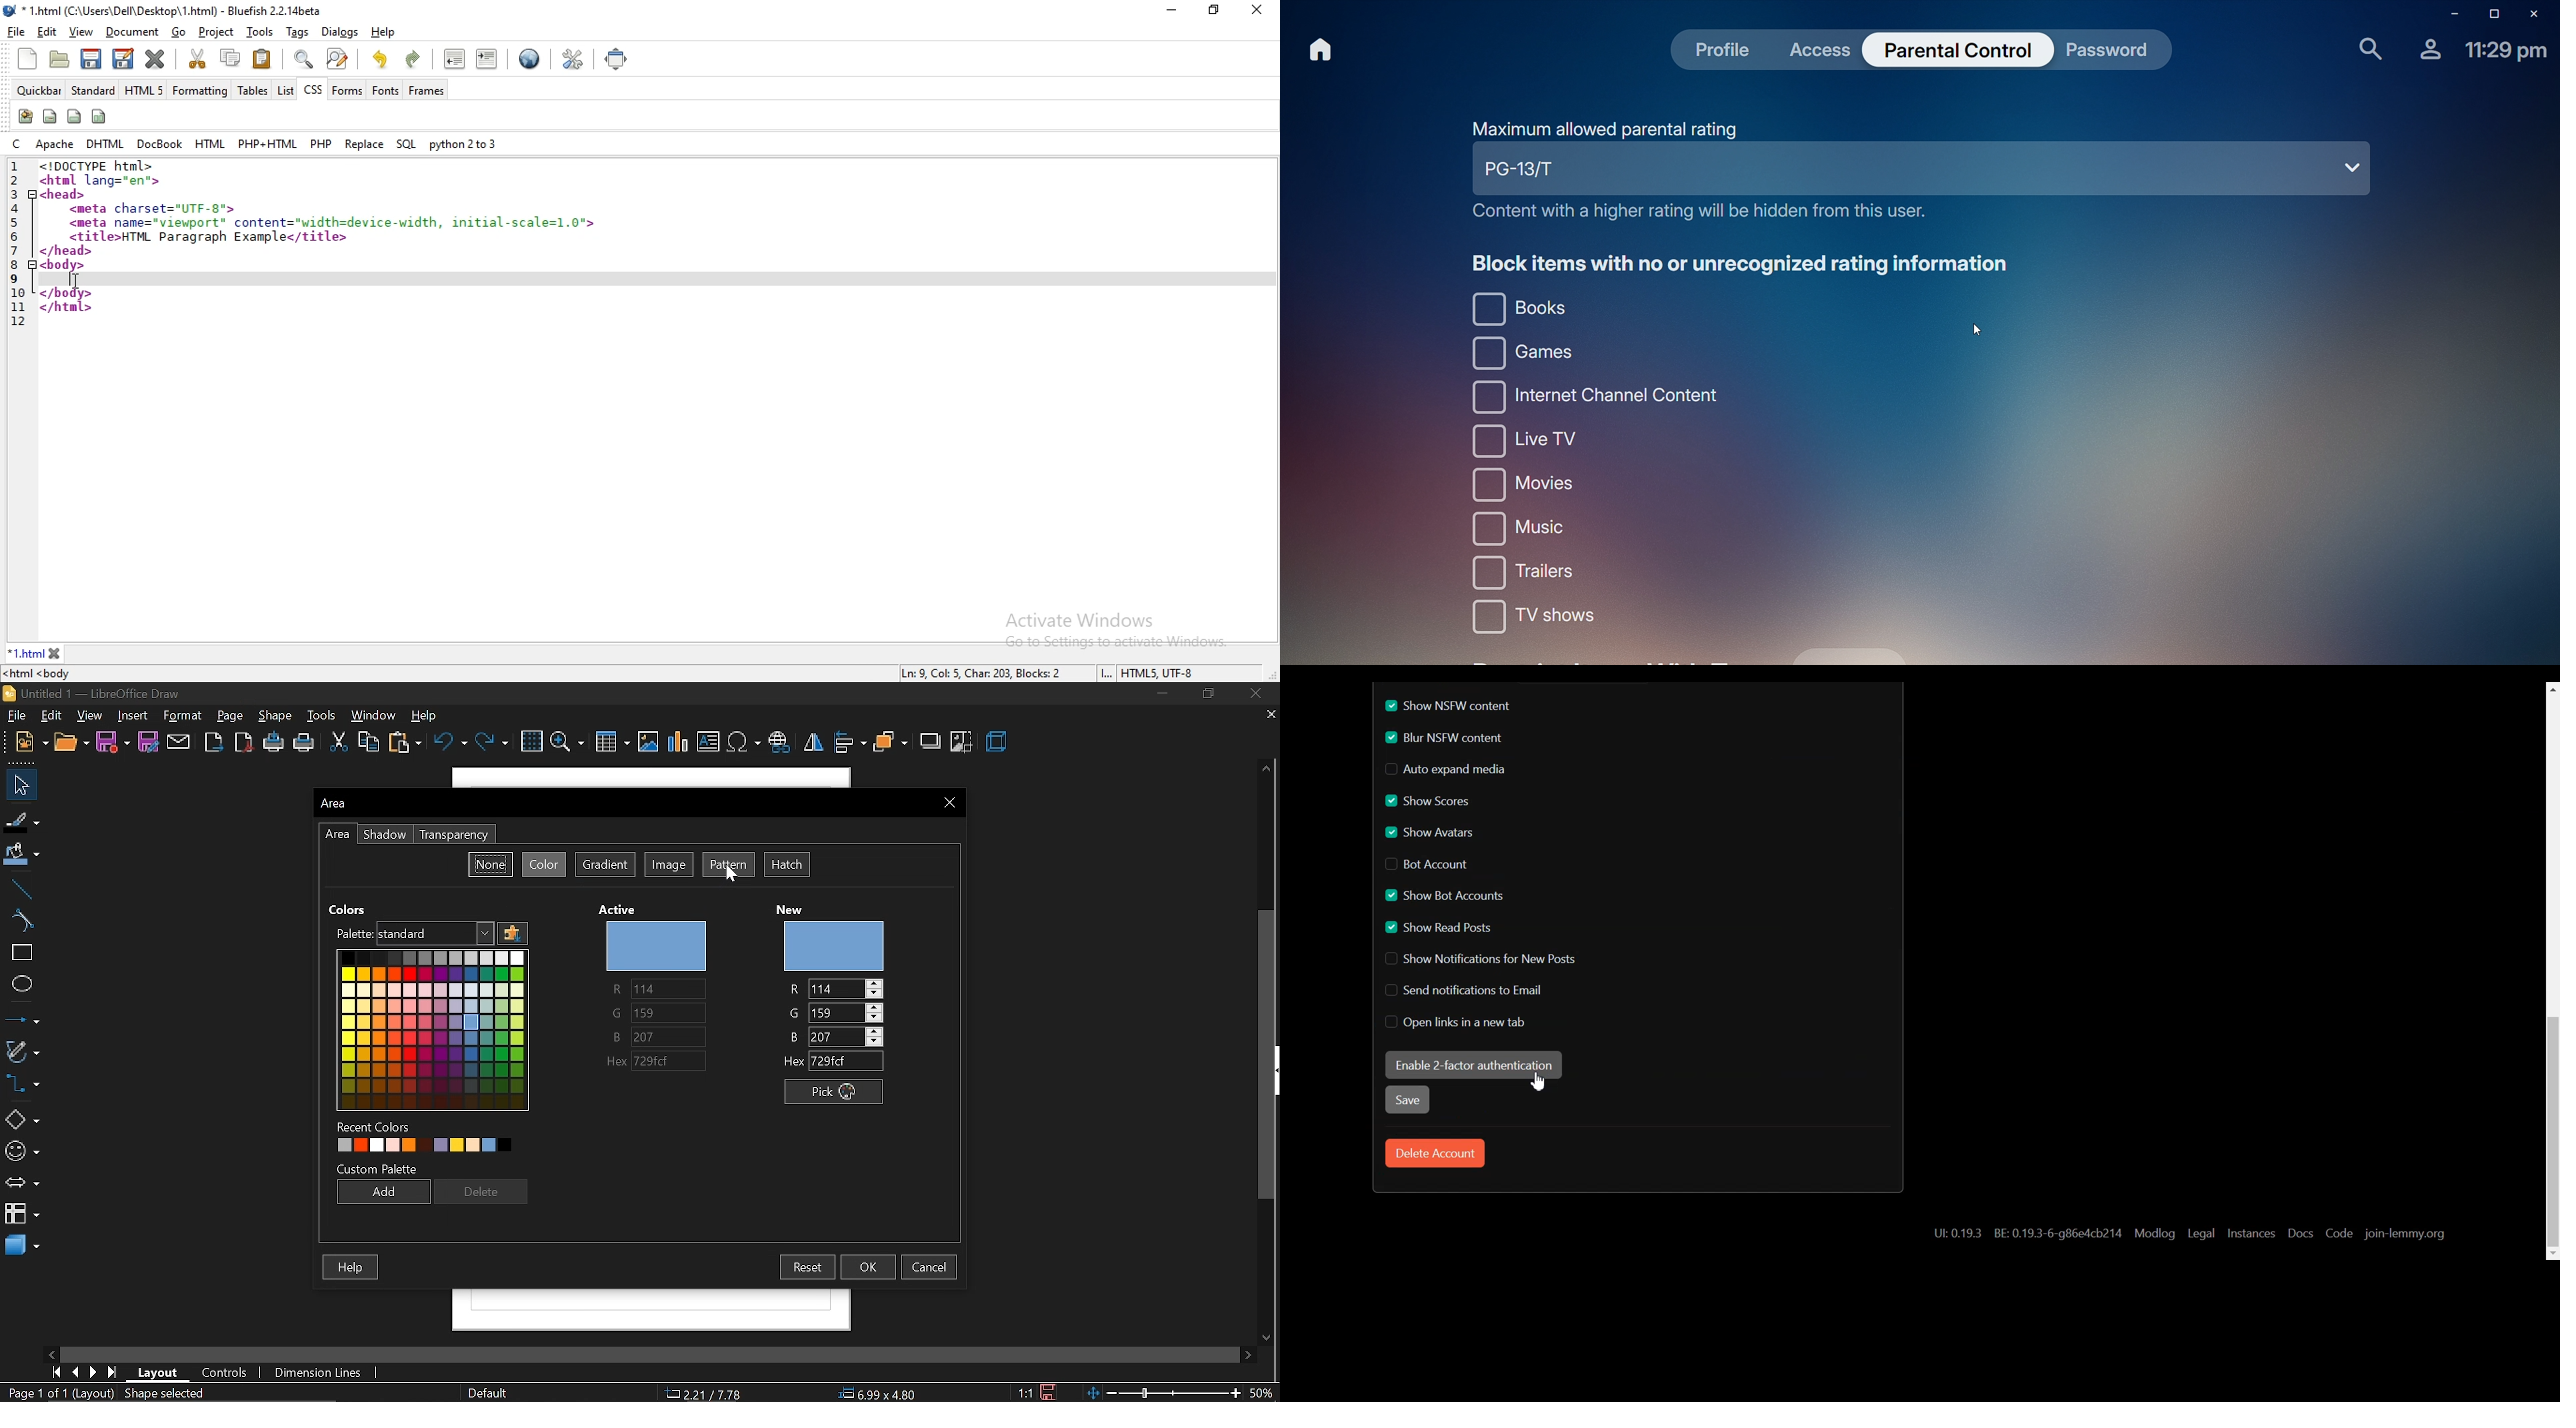  Describe the element at coordinates (795, 1036) in the screenshot. I see `B` at that location.